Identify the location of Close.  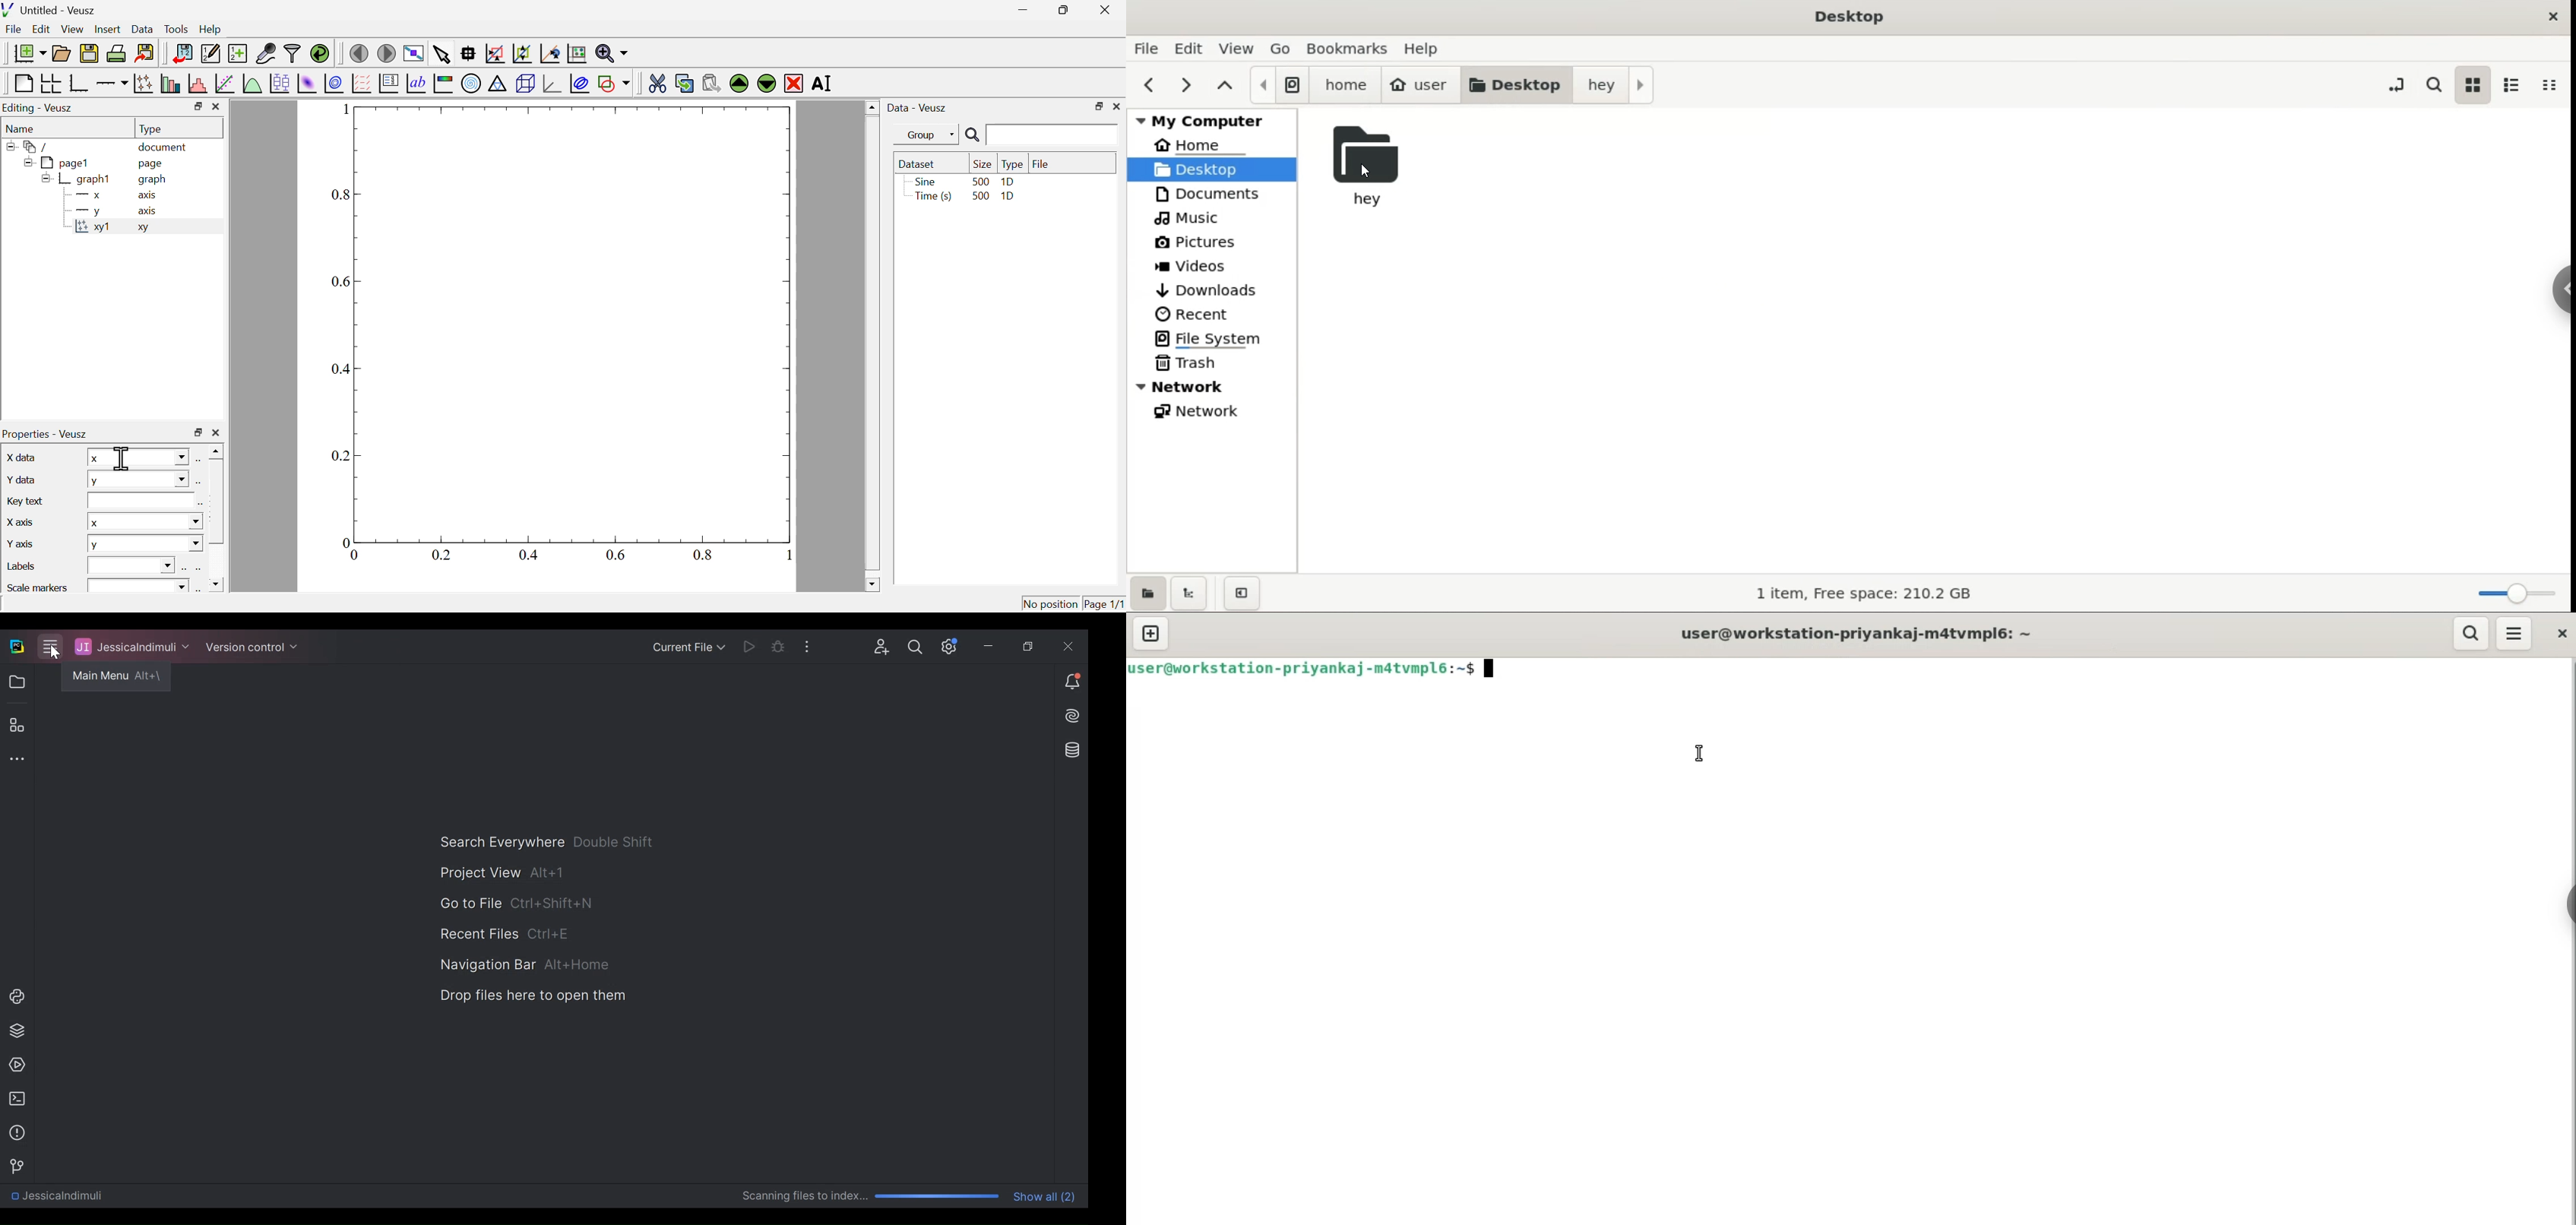
(1065, 644).